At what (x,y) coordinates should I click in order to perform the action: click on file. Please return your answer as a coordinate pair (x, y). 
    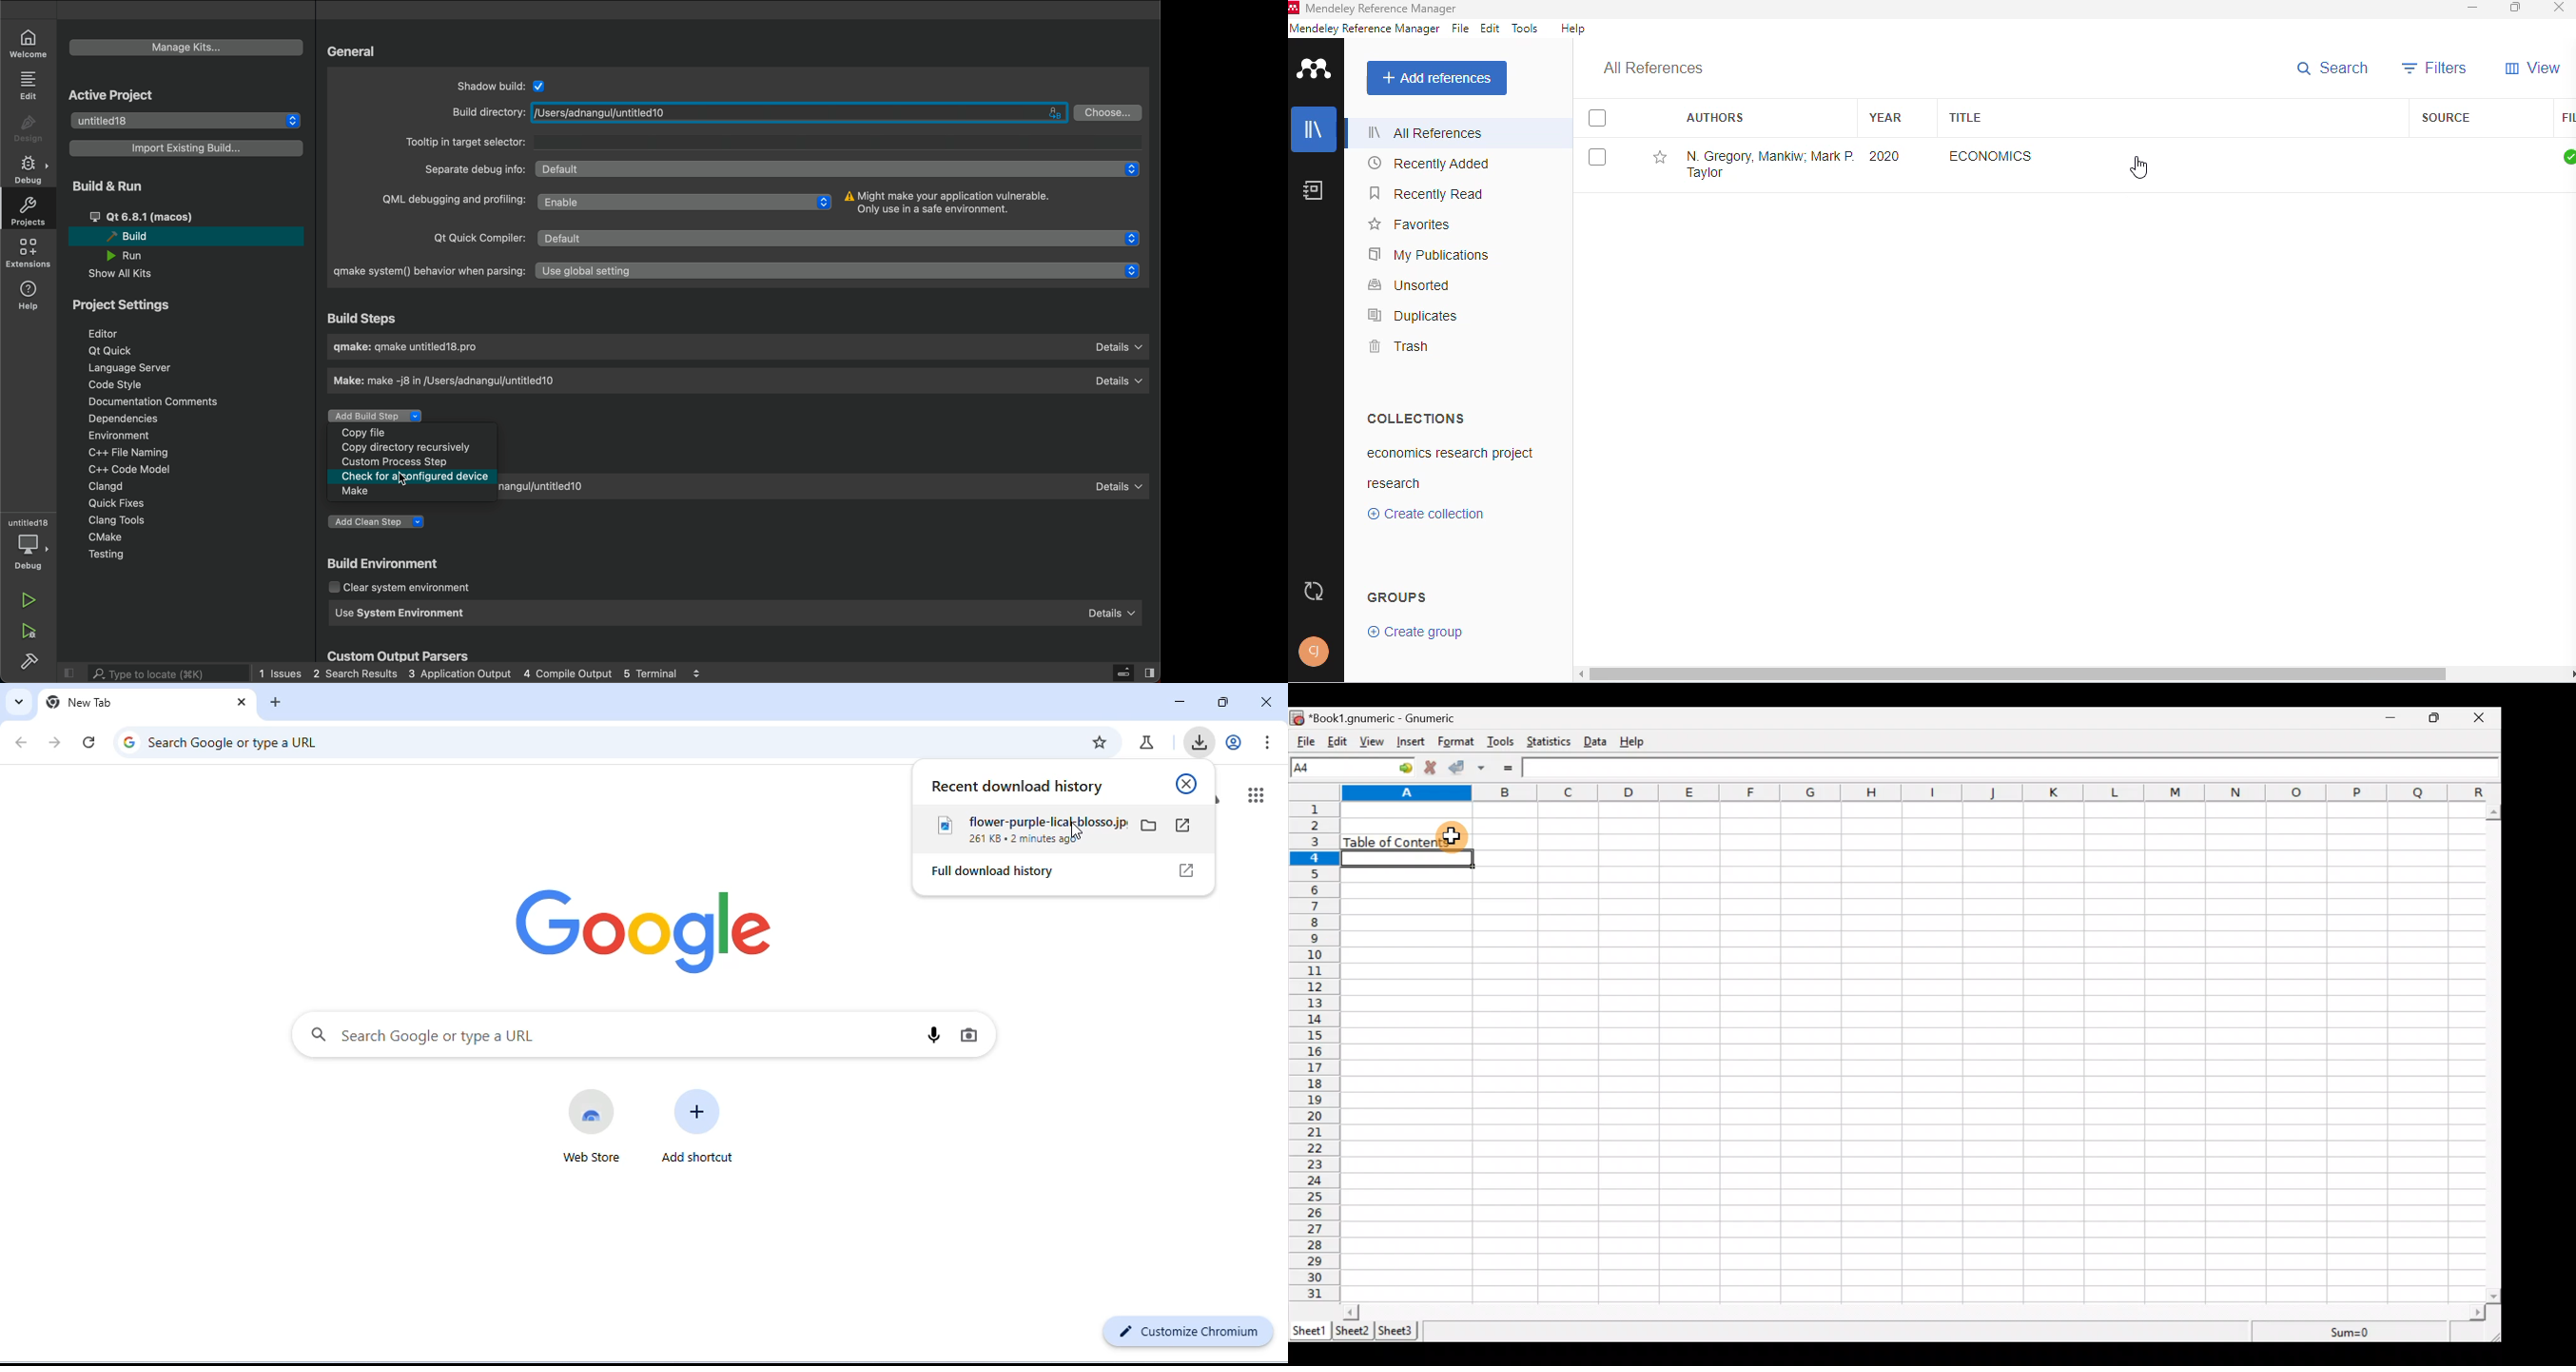
    Looking at the image, I should click on (1460, 28).